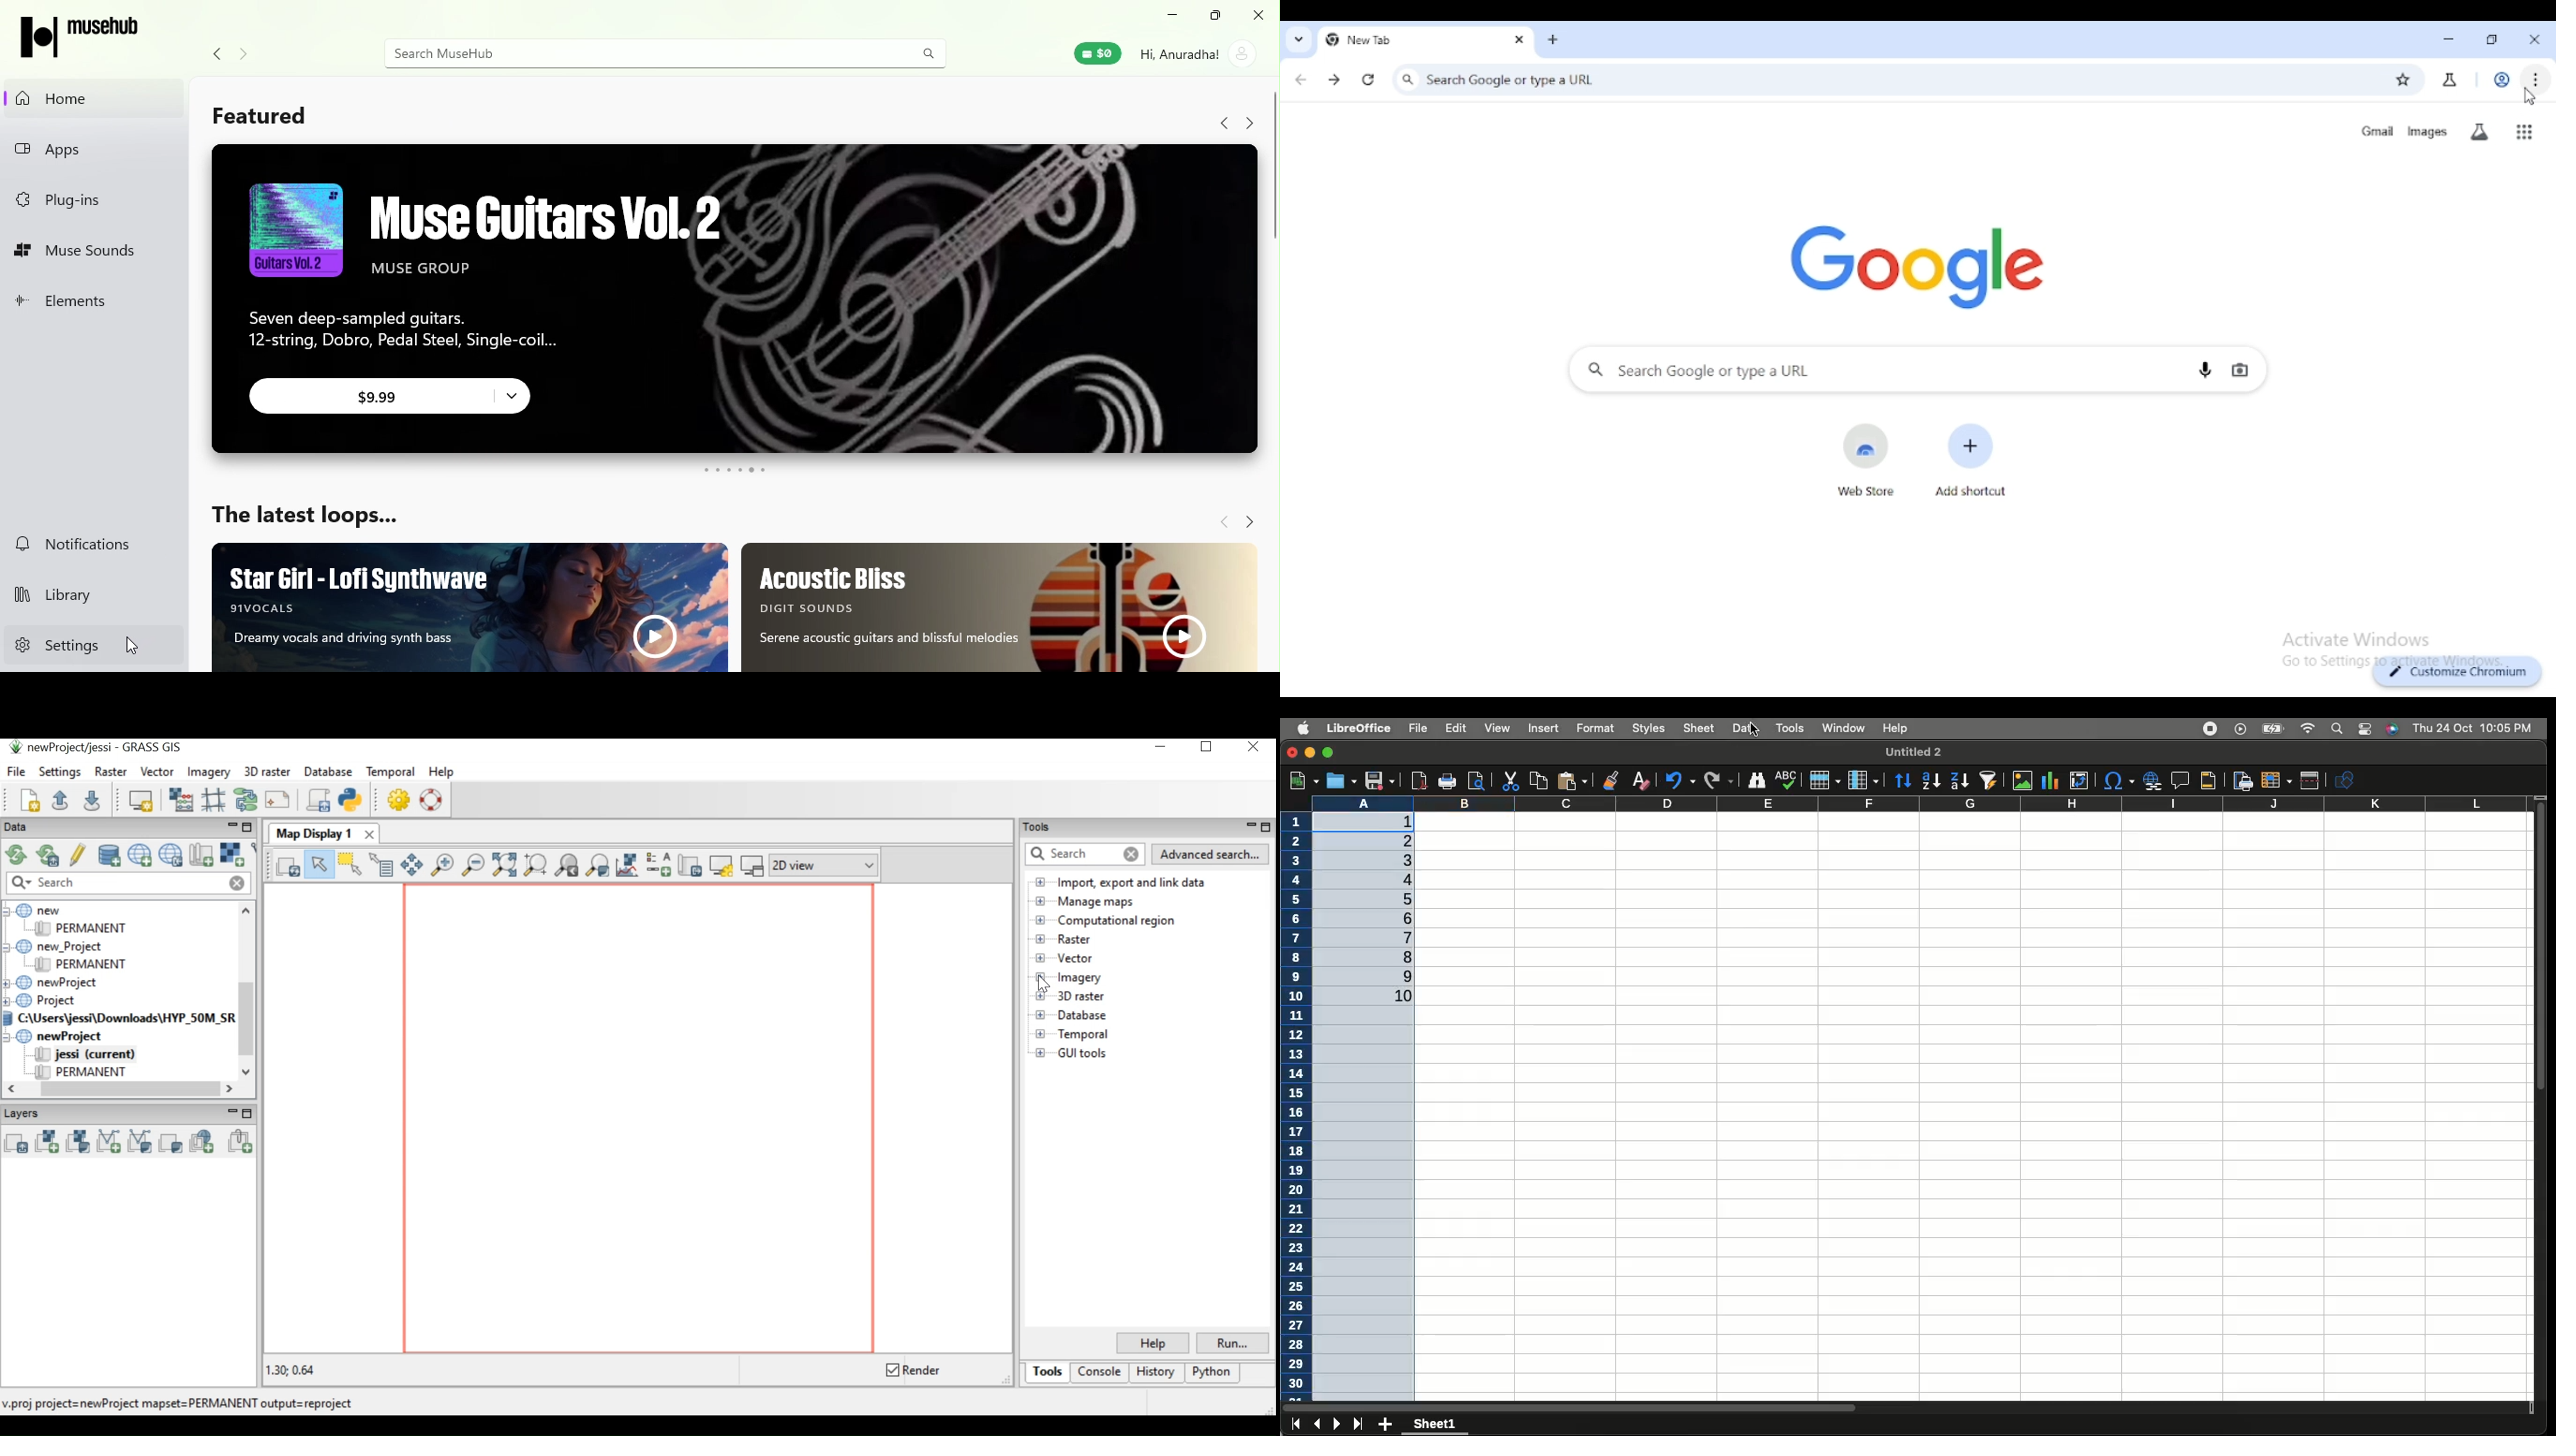  What do you see at coordinates (1096, 52) in the screenshot?
I see `Muse wallet` at bounding box center [1096, 52].